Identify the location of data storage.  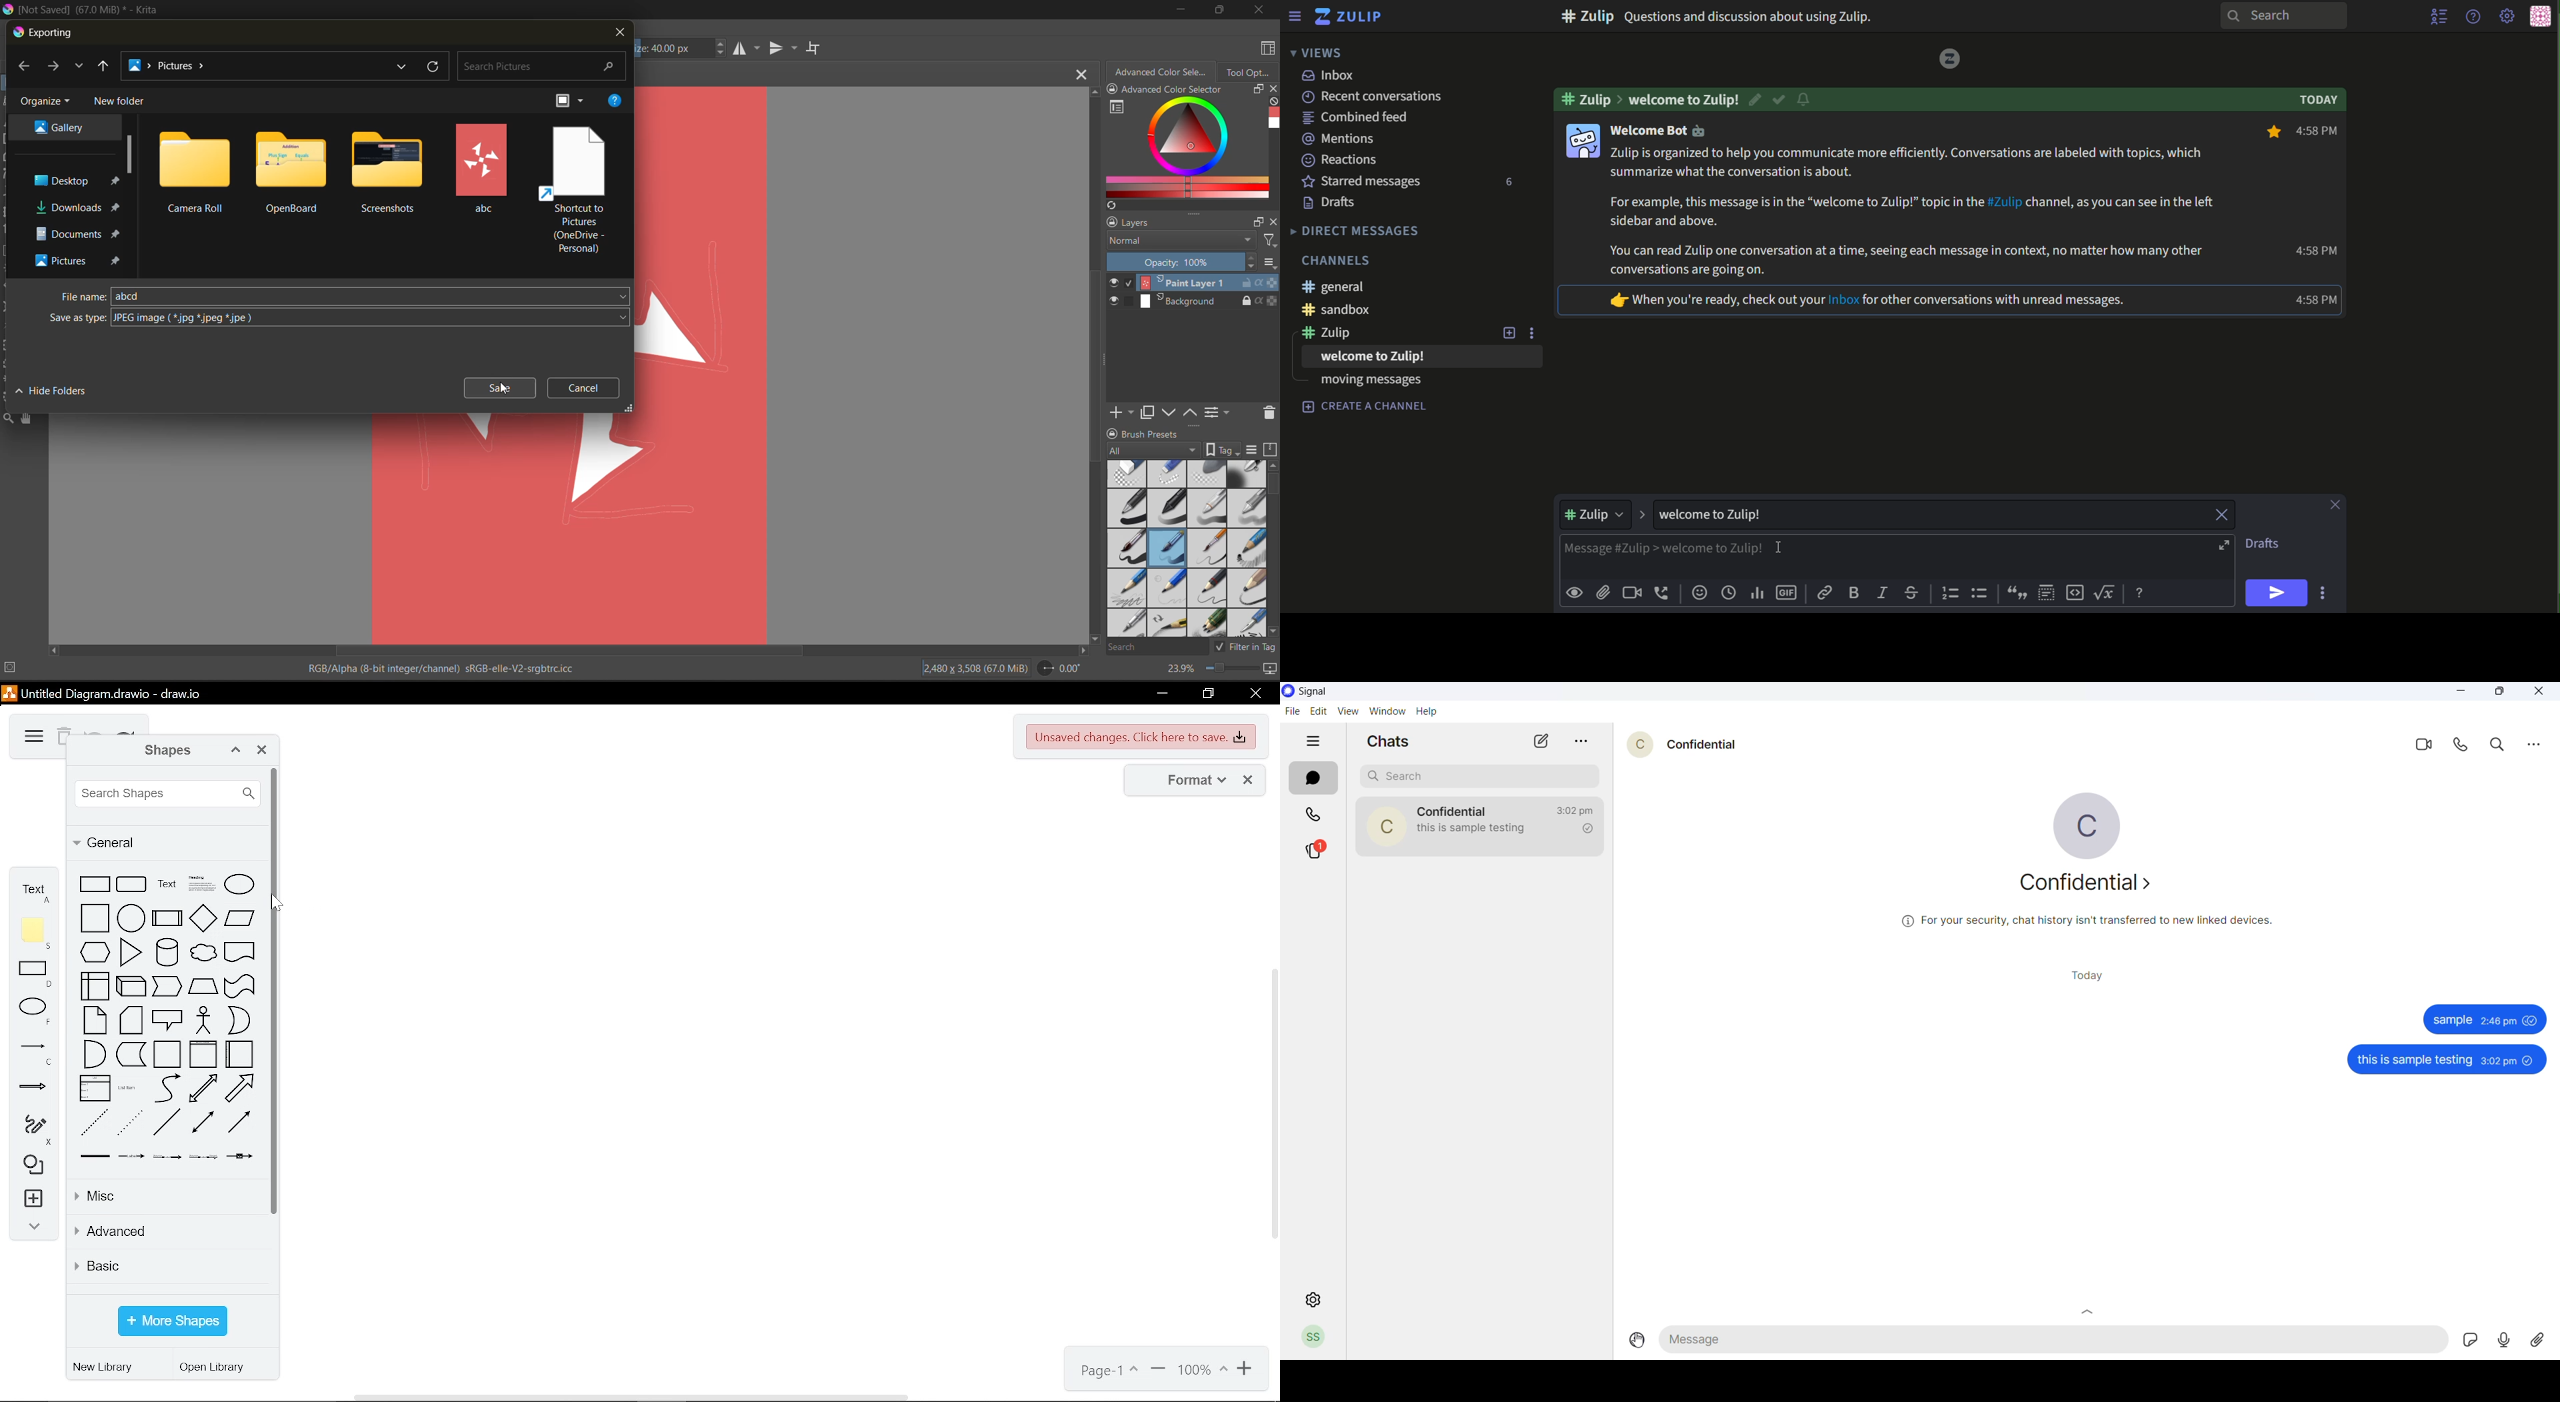
(131, 1054).